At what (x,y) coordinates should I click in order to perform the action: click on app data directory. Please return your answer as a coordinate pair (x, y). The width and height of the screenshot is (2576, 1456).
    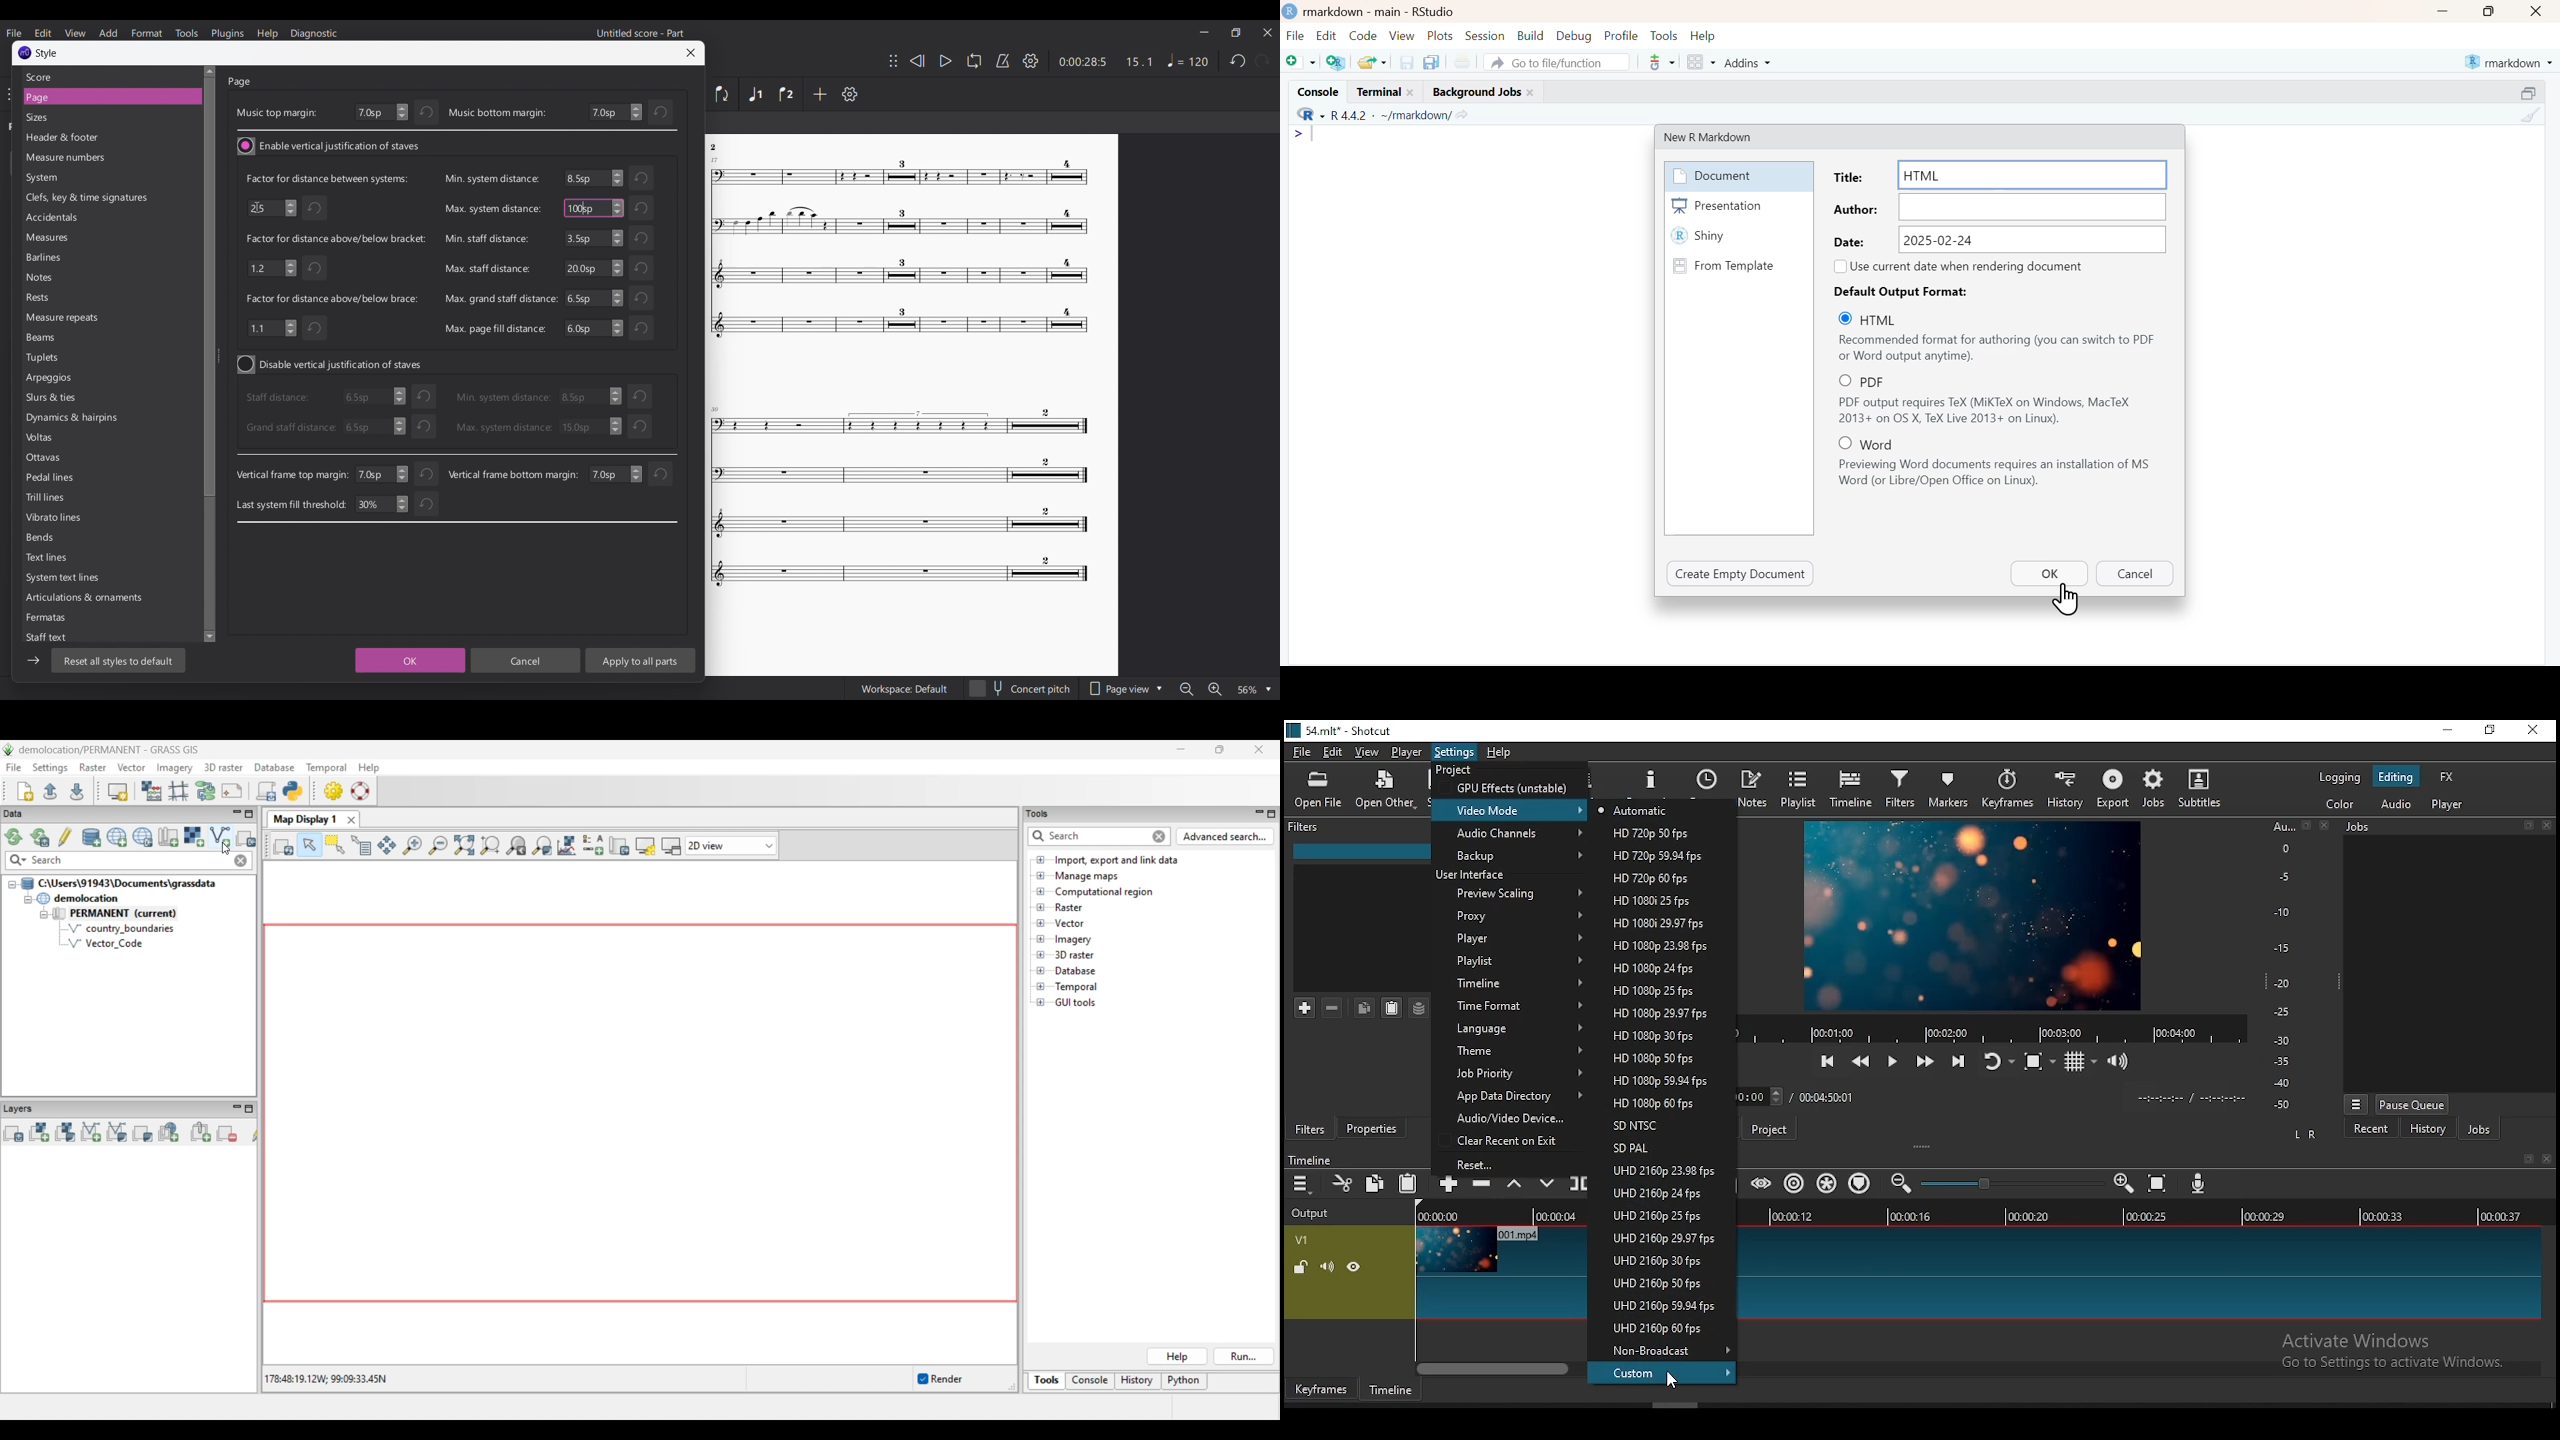
    Looking at the image, I should click on (1510, 1097).